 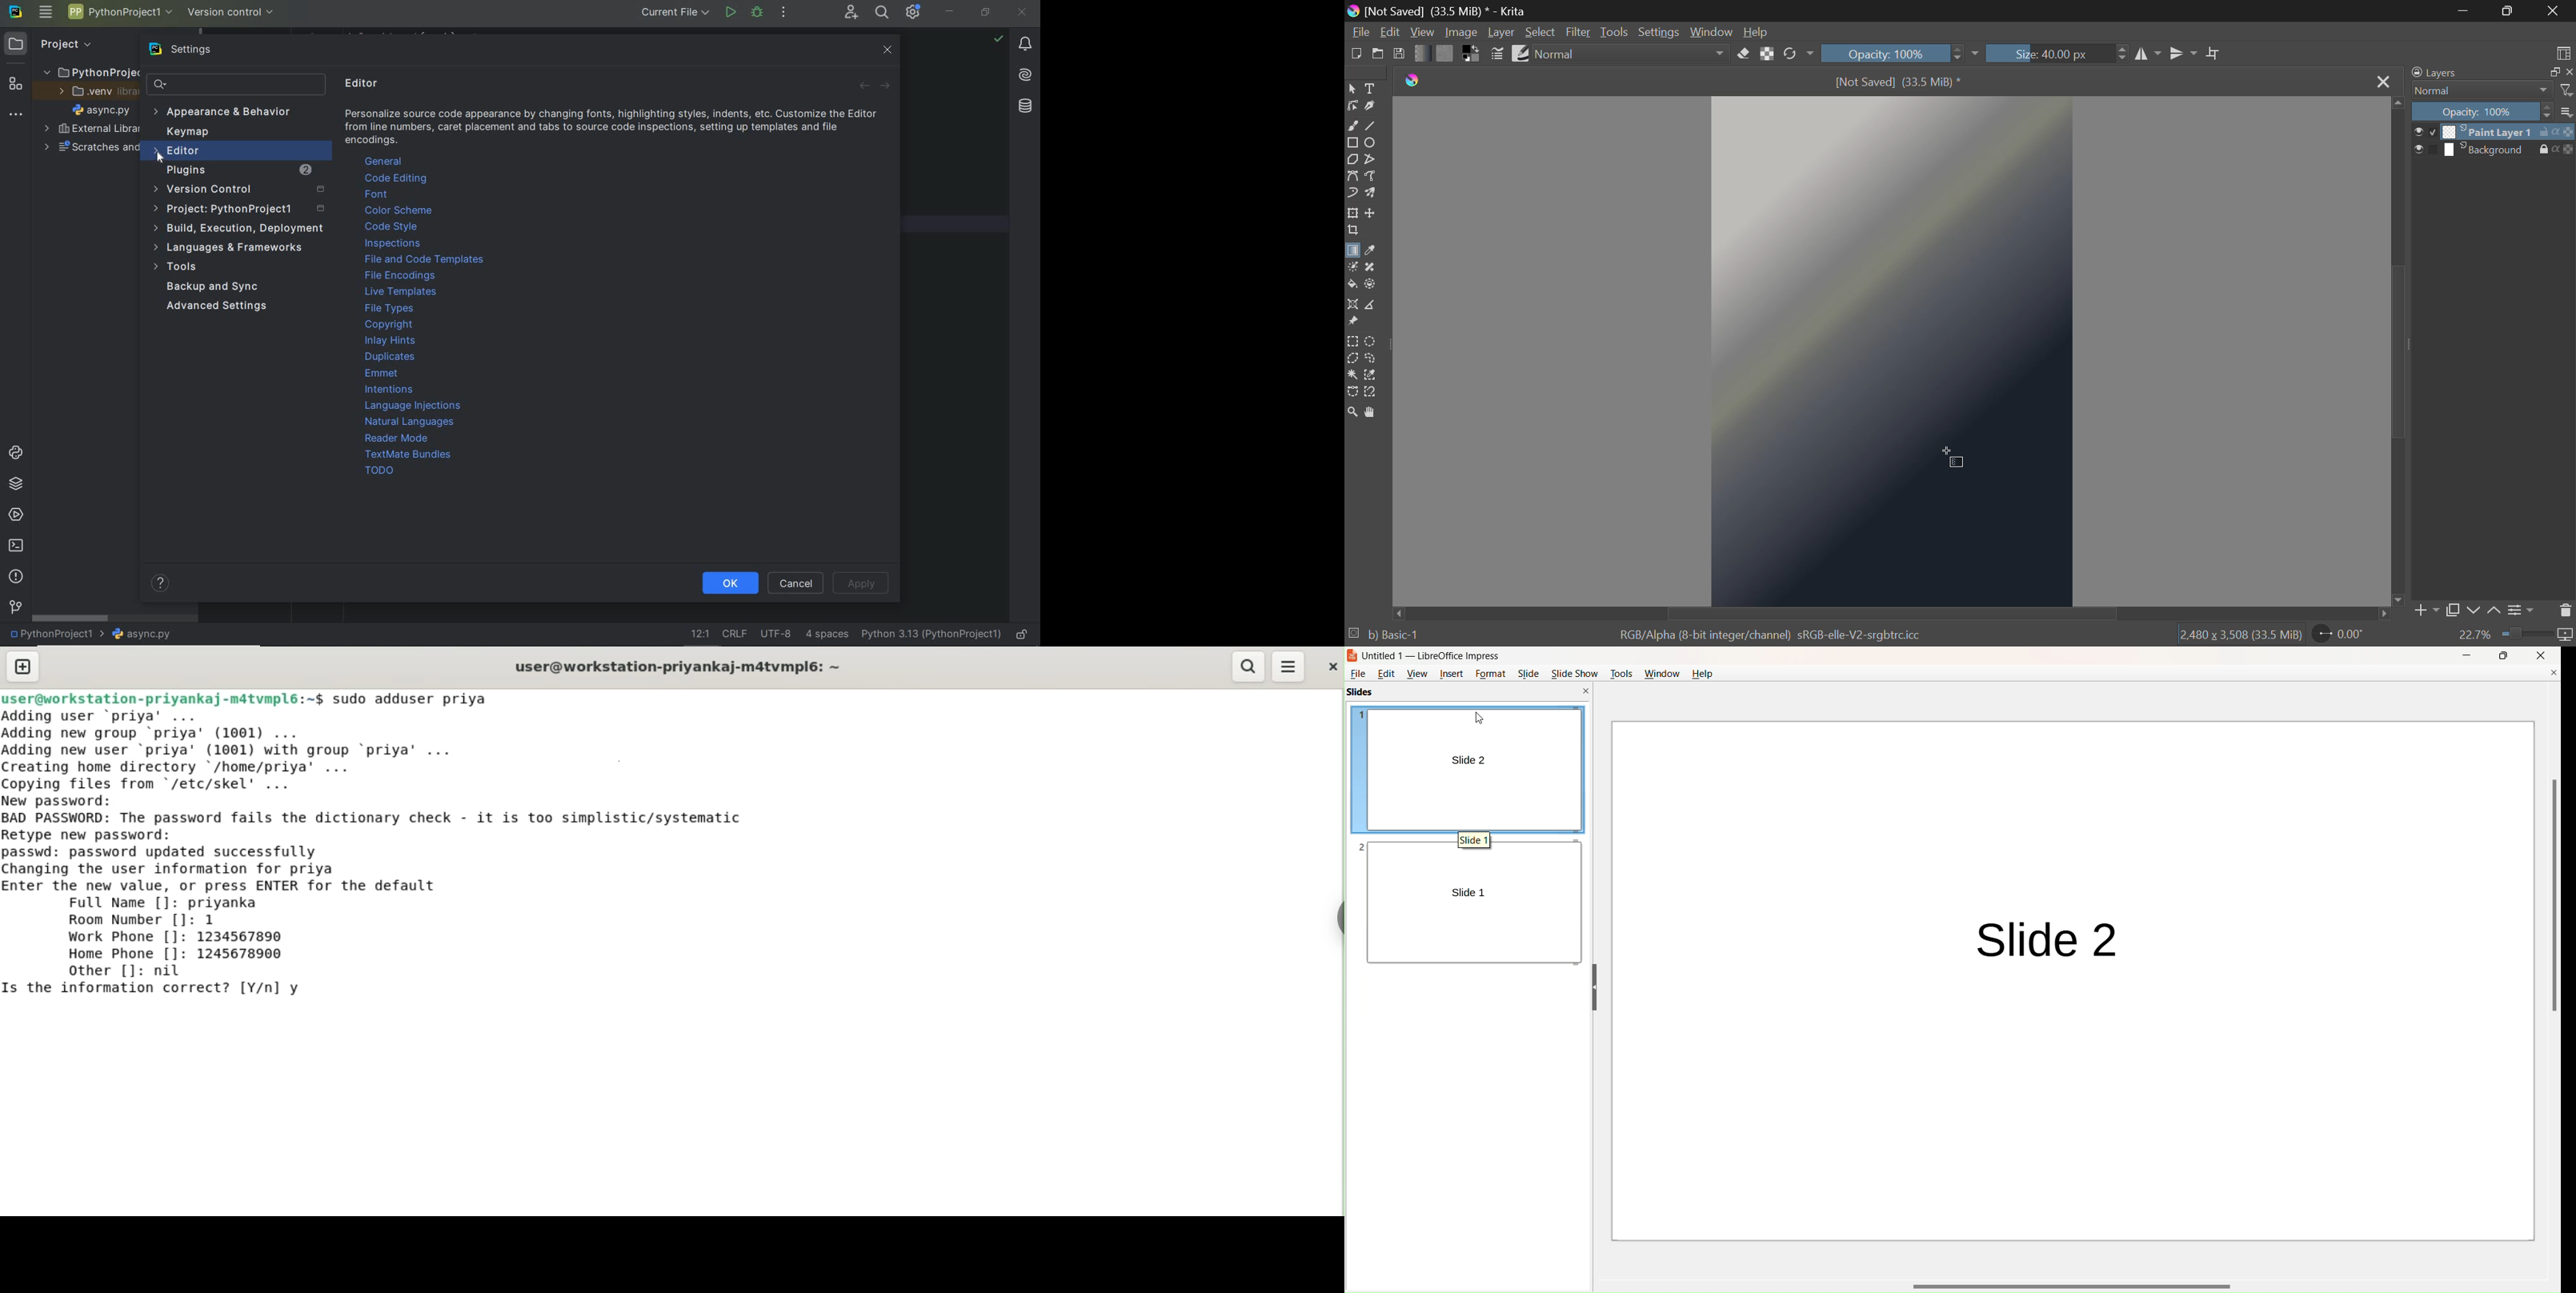 I want to click on Smart Patch Tool, so click(x=1371, y=268).